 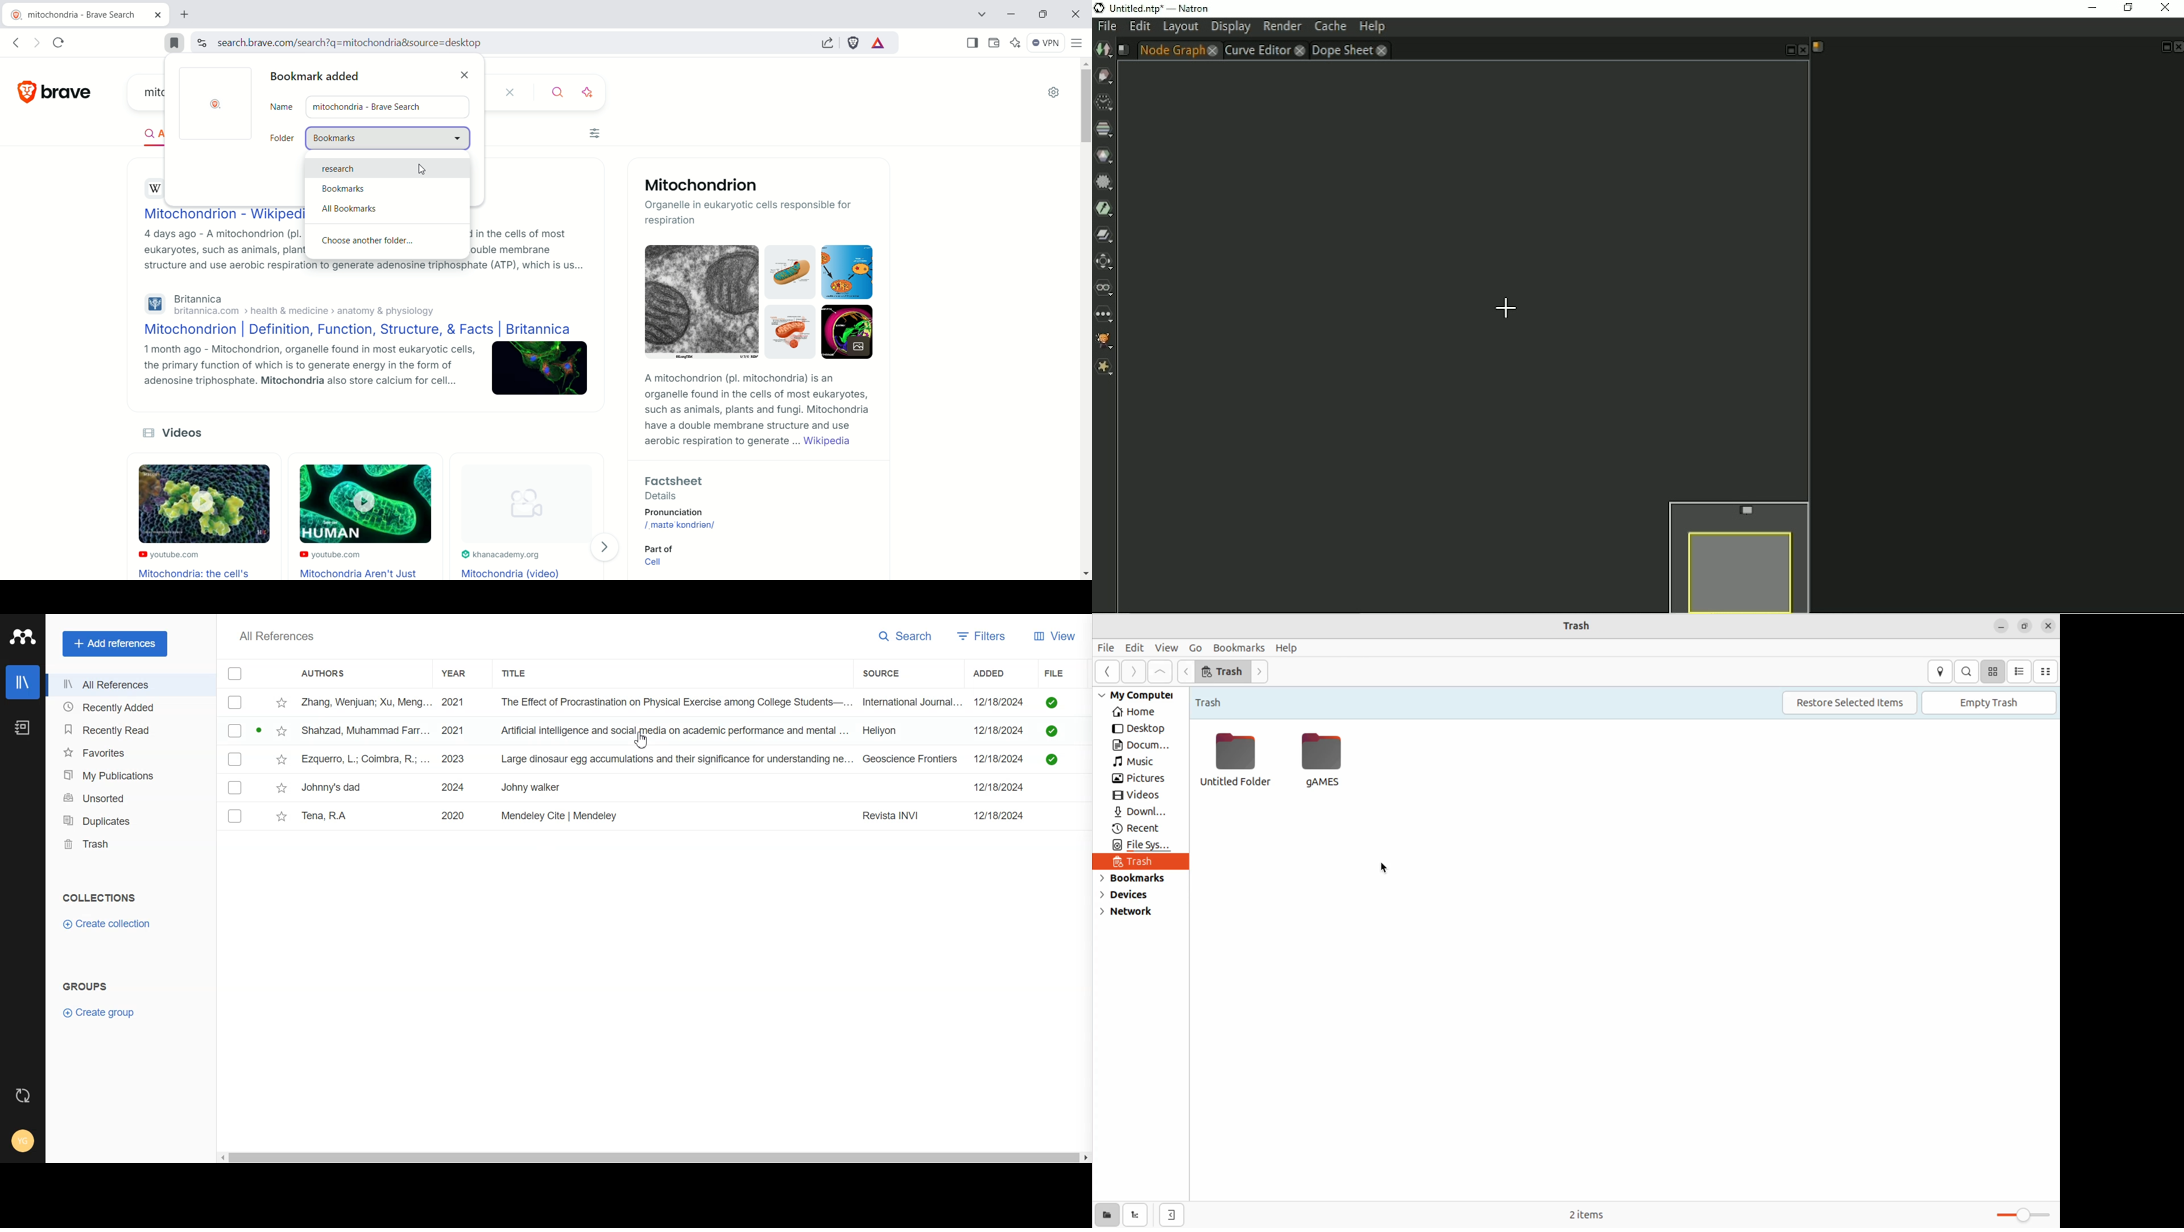 I want to click on bookmarks, so click(x=1136, y=880).